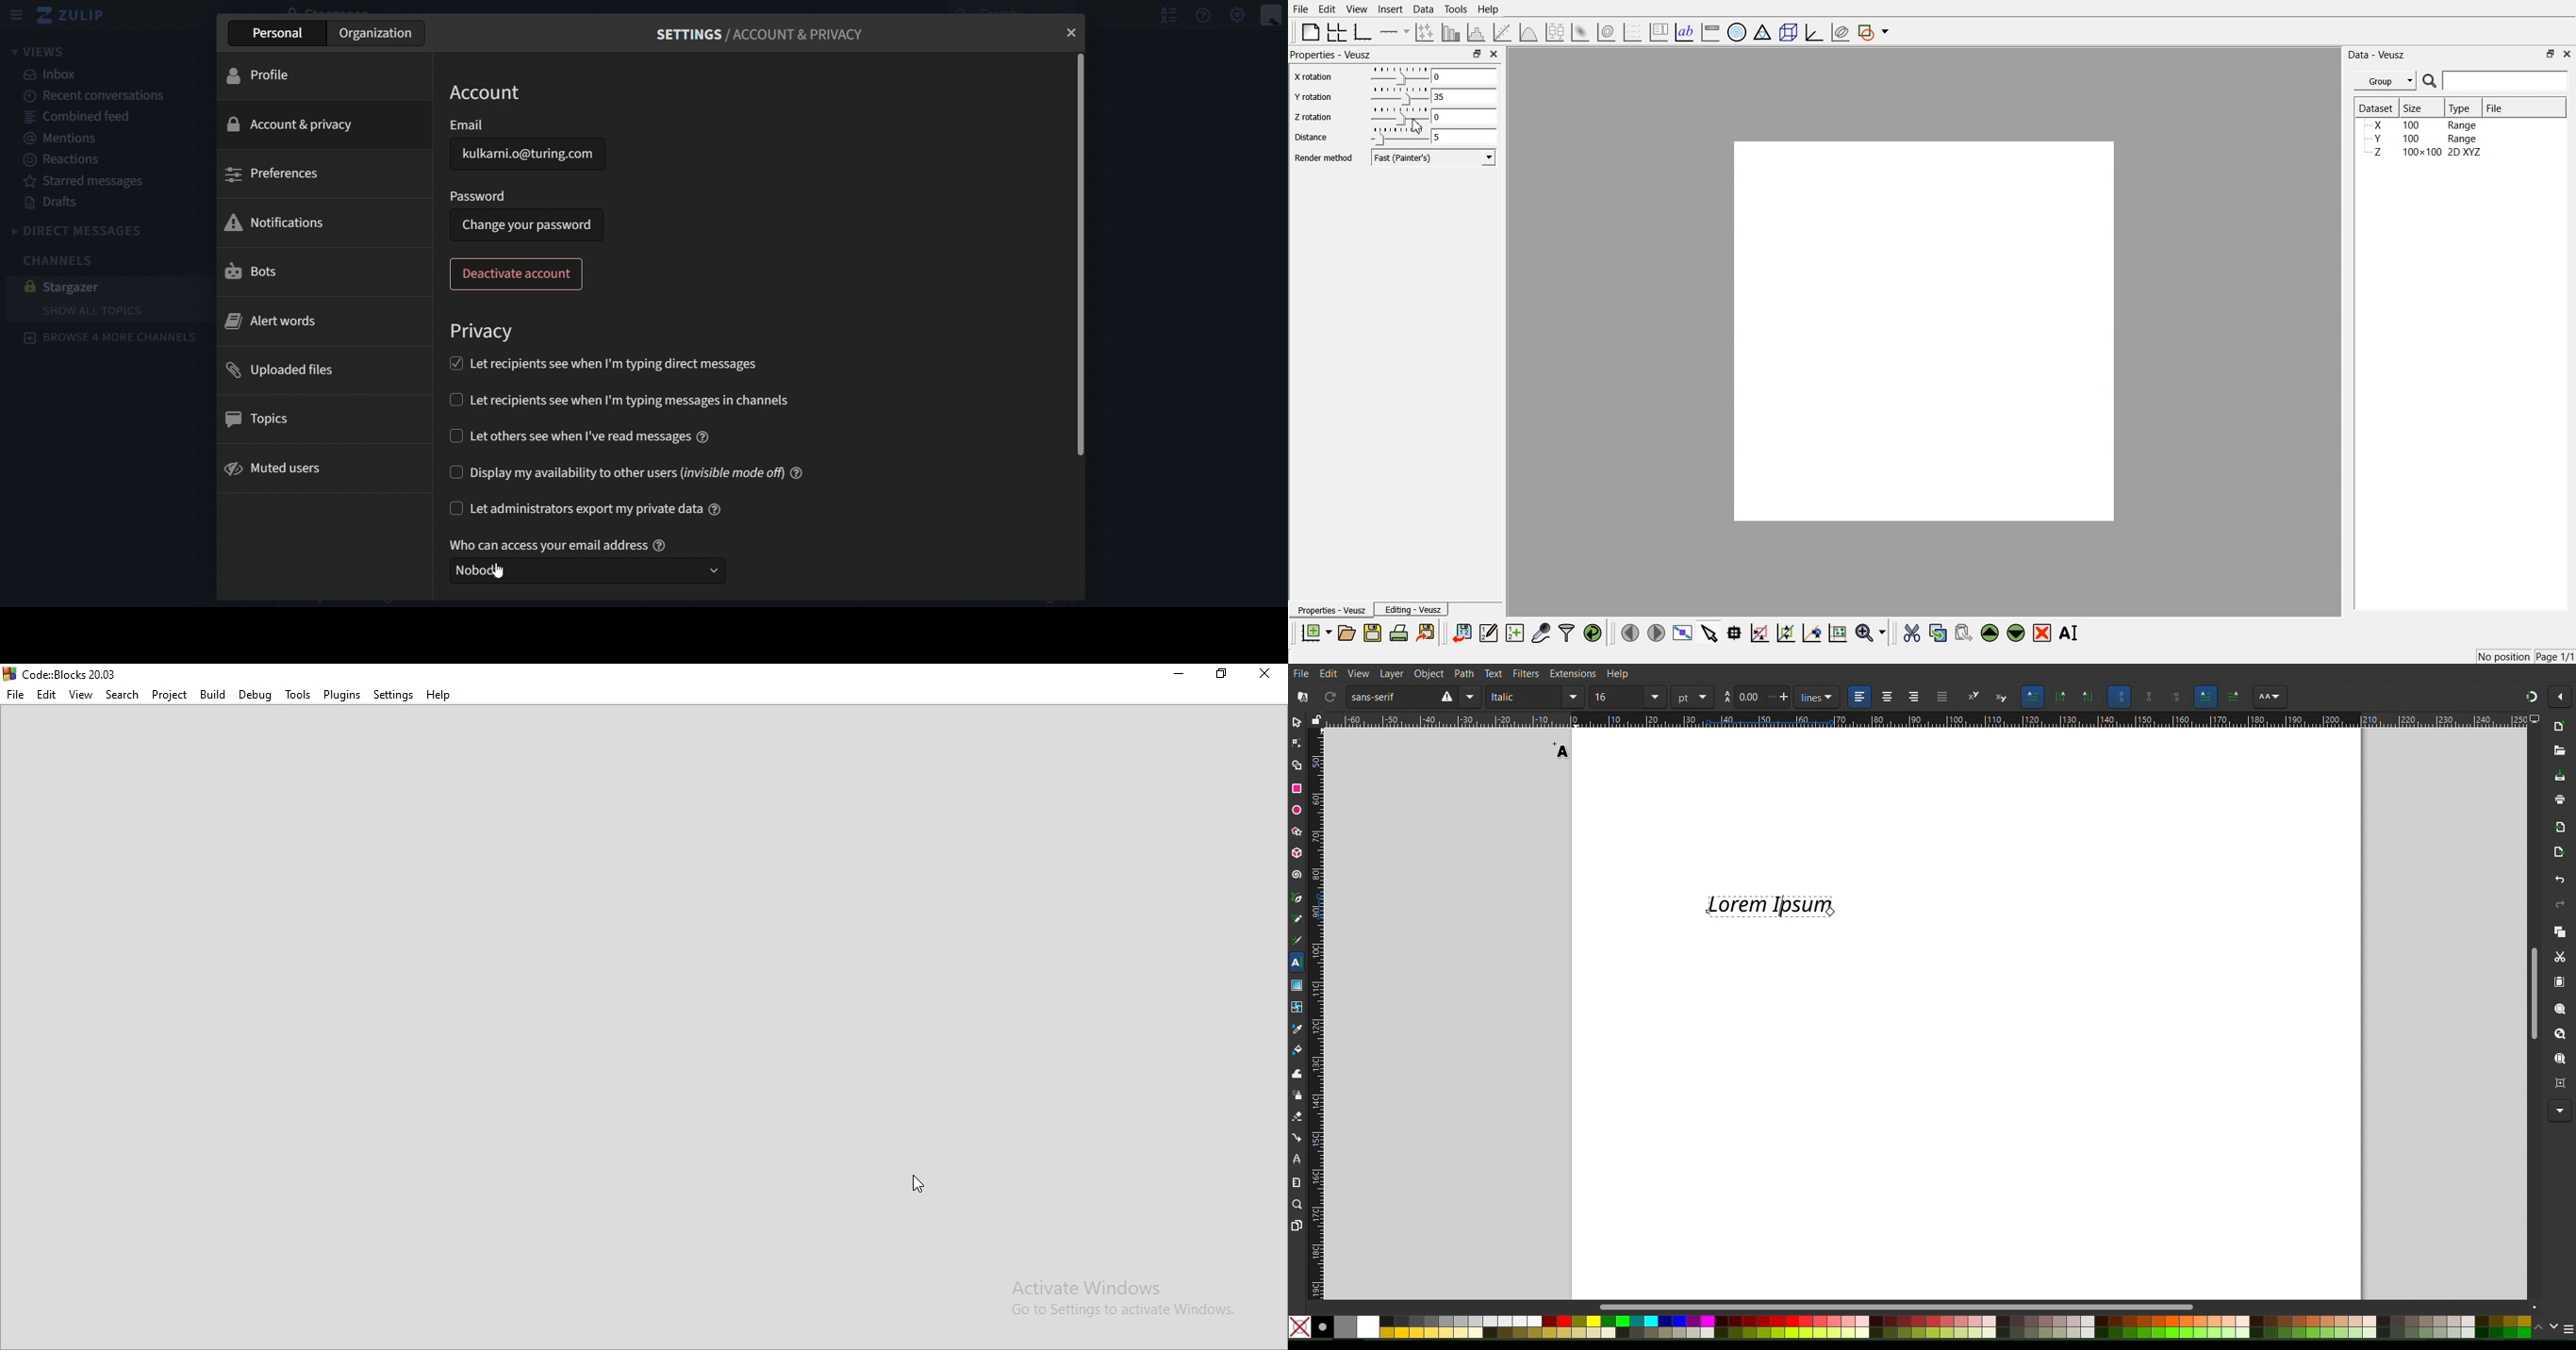  What do you see at coordinates (1933, 721) in the screenshot?
I see `Horizontal Ruler` at bounding box center [1933, 721].